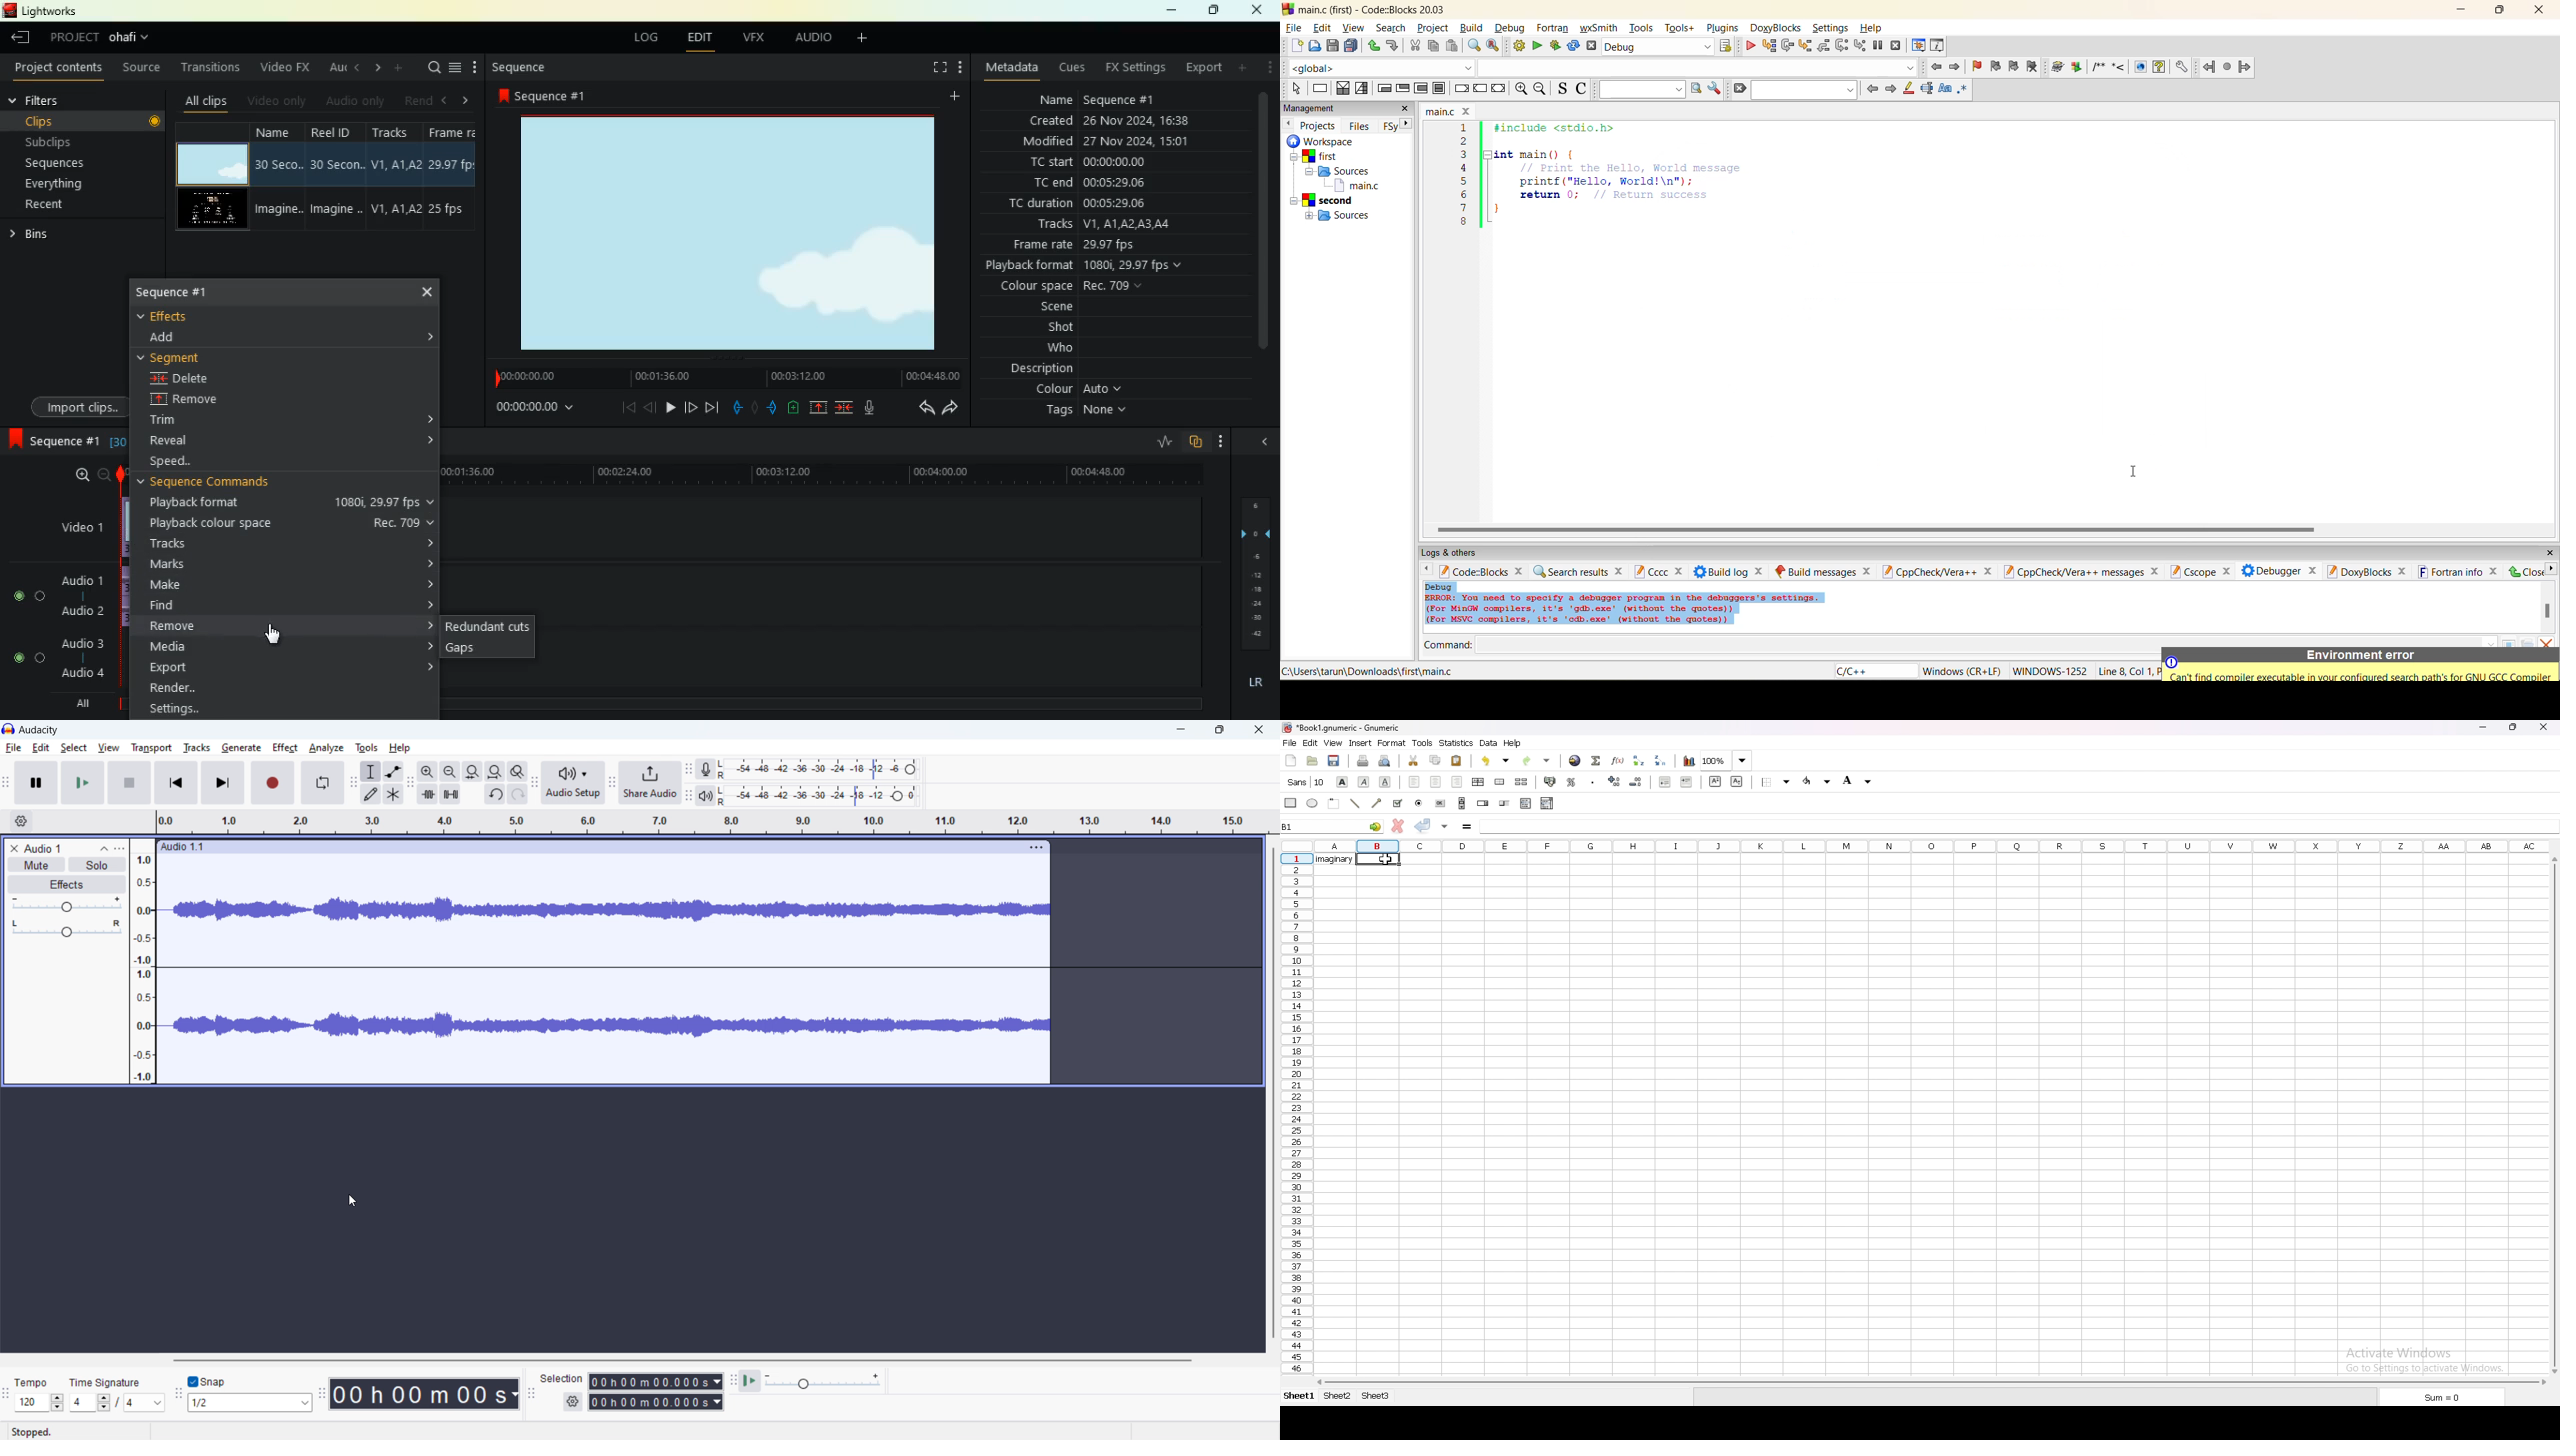 The image size is (2576, 1456). I want to click on close , so click(2541, 10).